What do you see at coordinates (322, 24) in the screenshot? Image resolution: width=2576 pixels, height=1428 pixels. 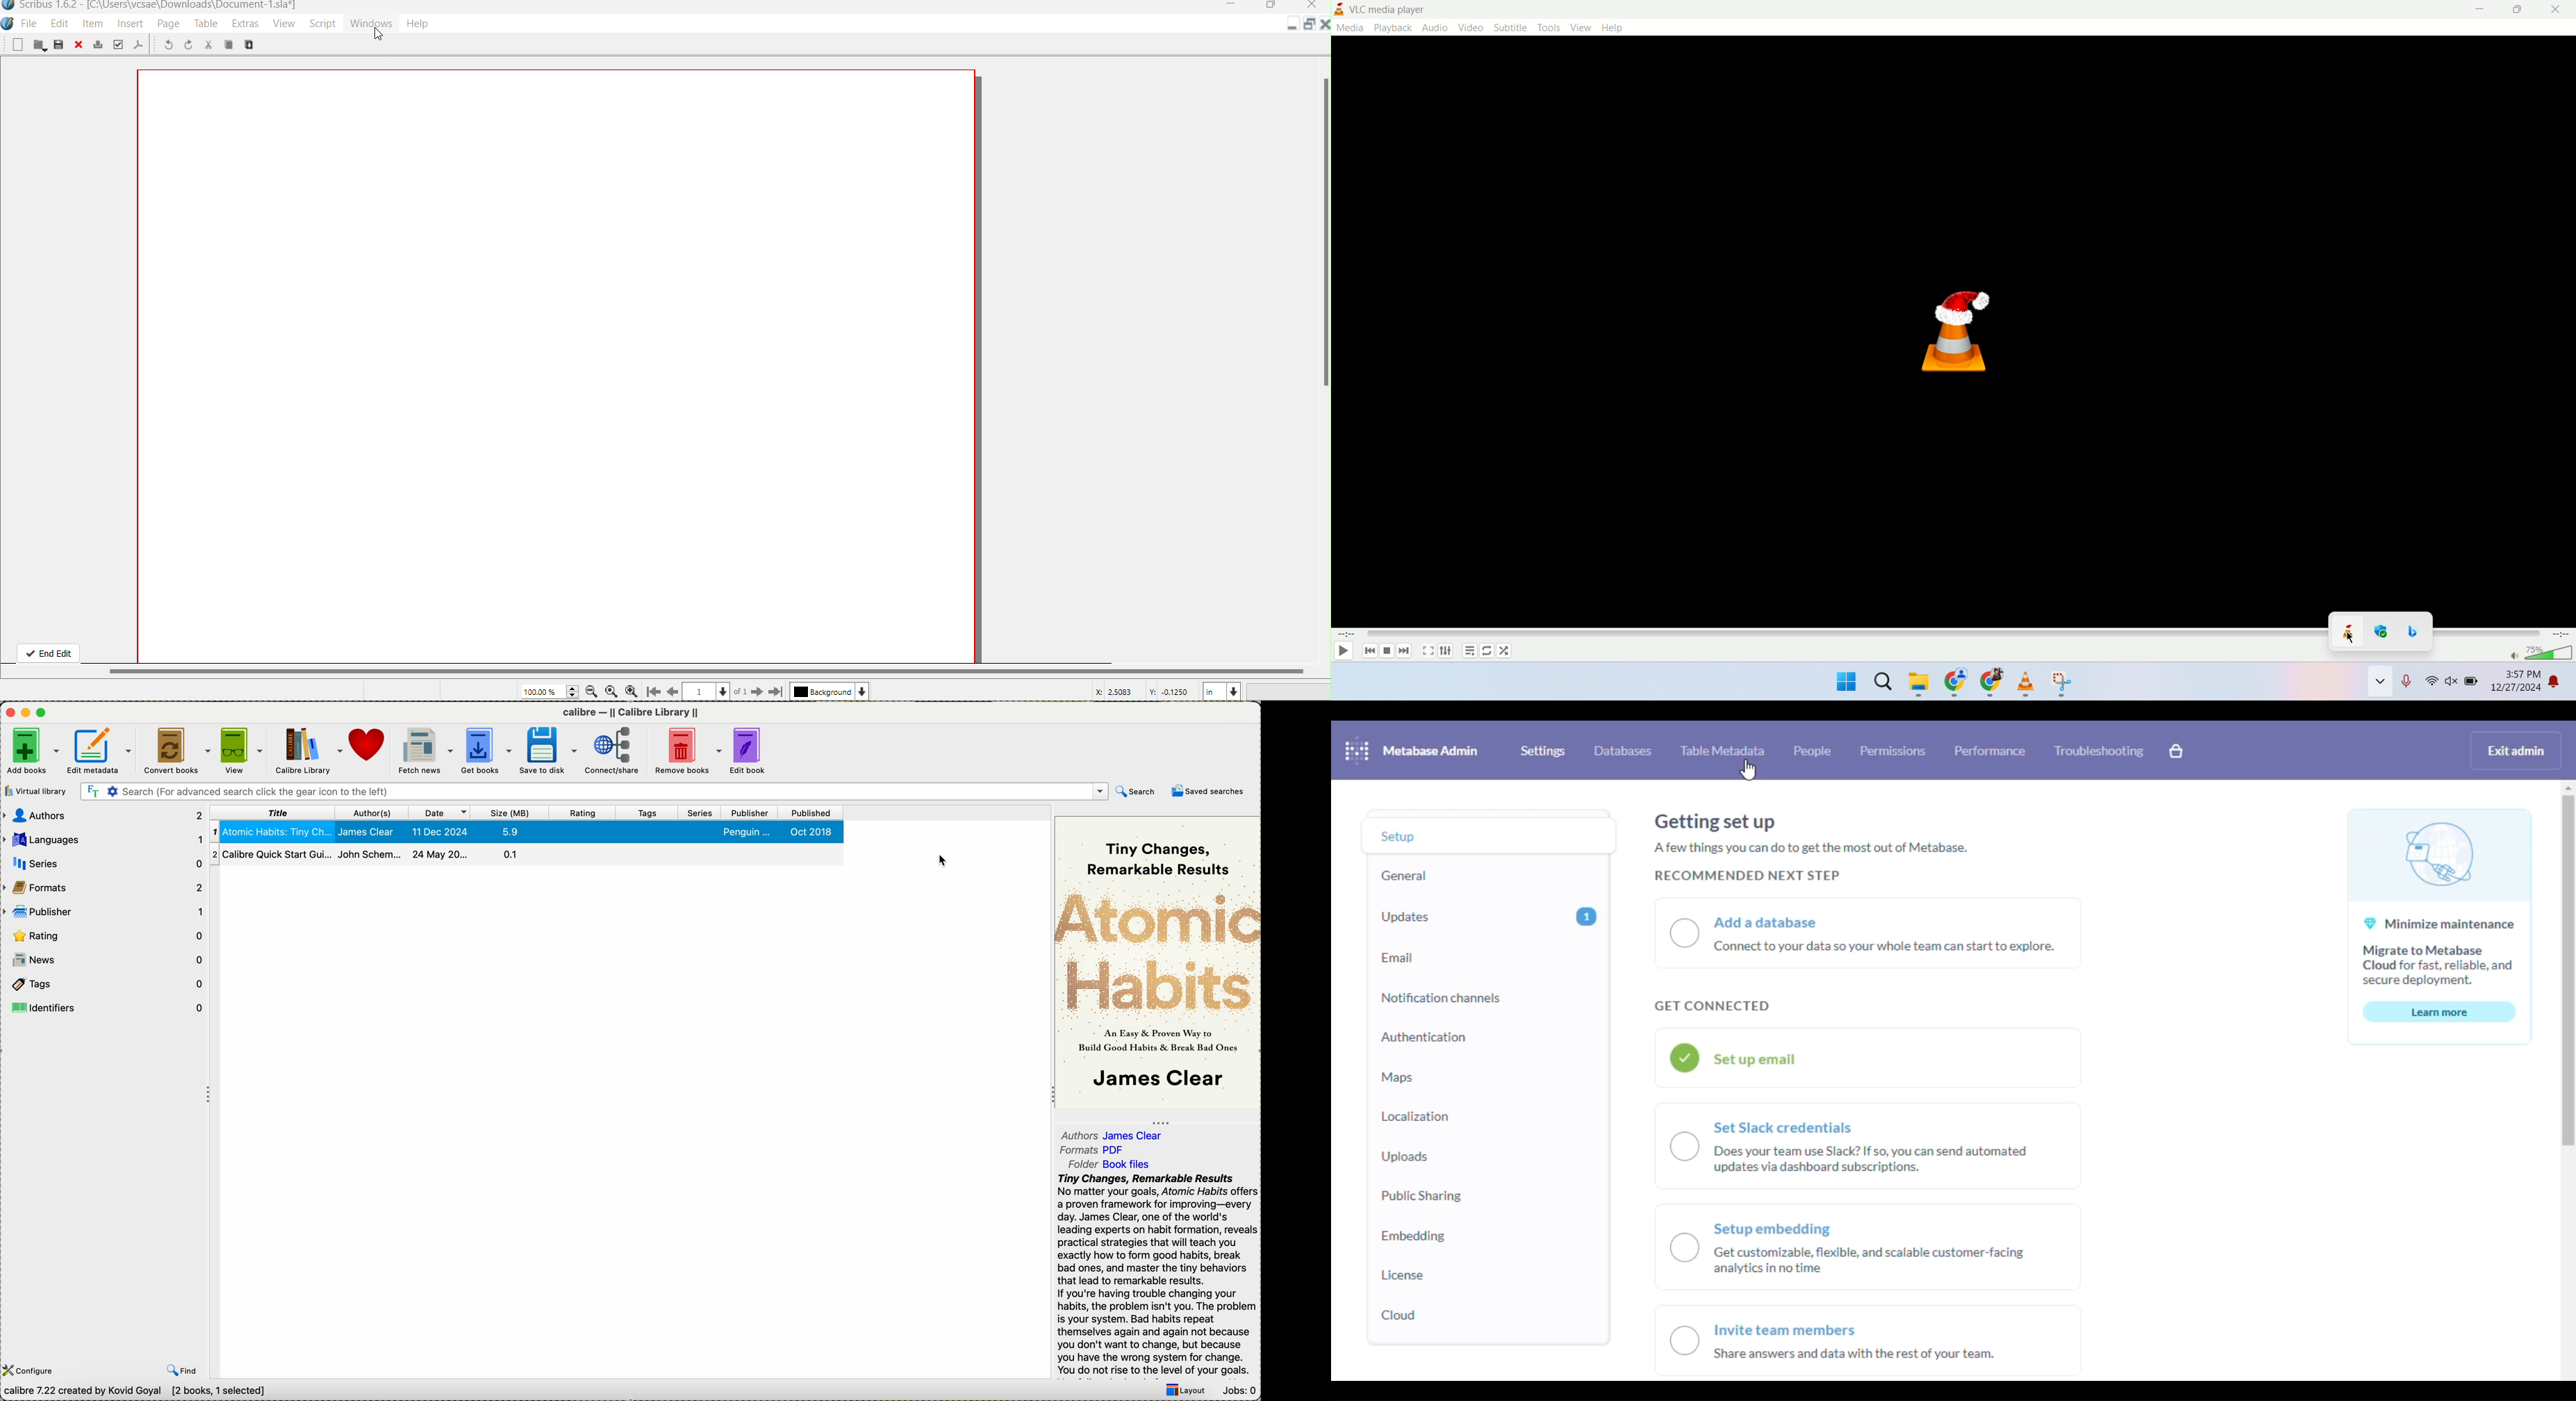 I see `script` at bounding box center [322, 24].